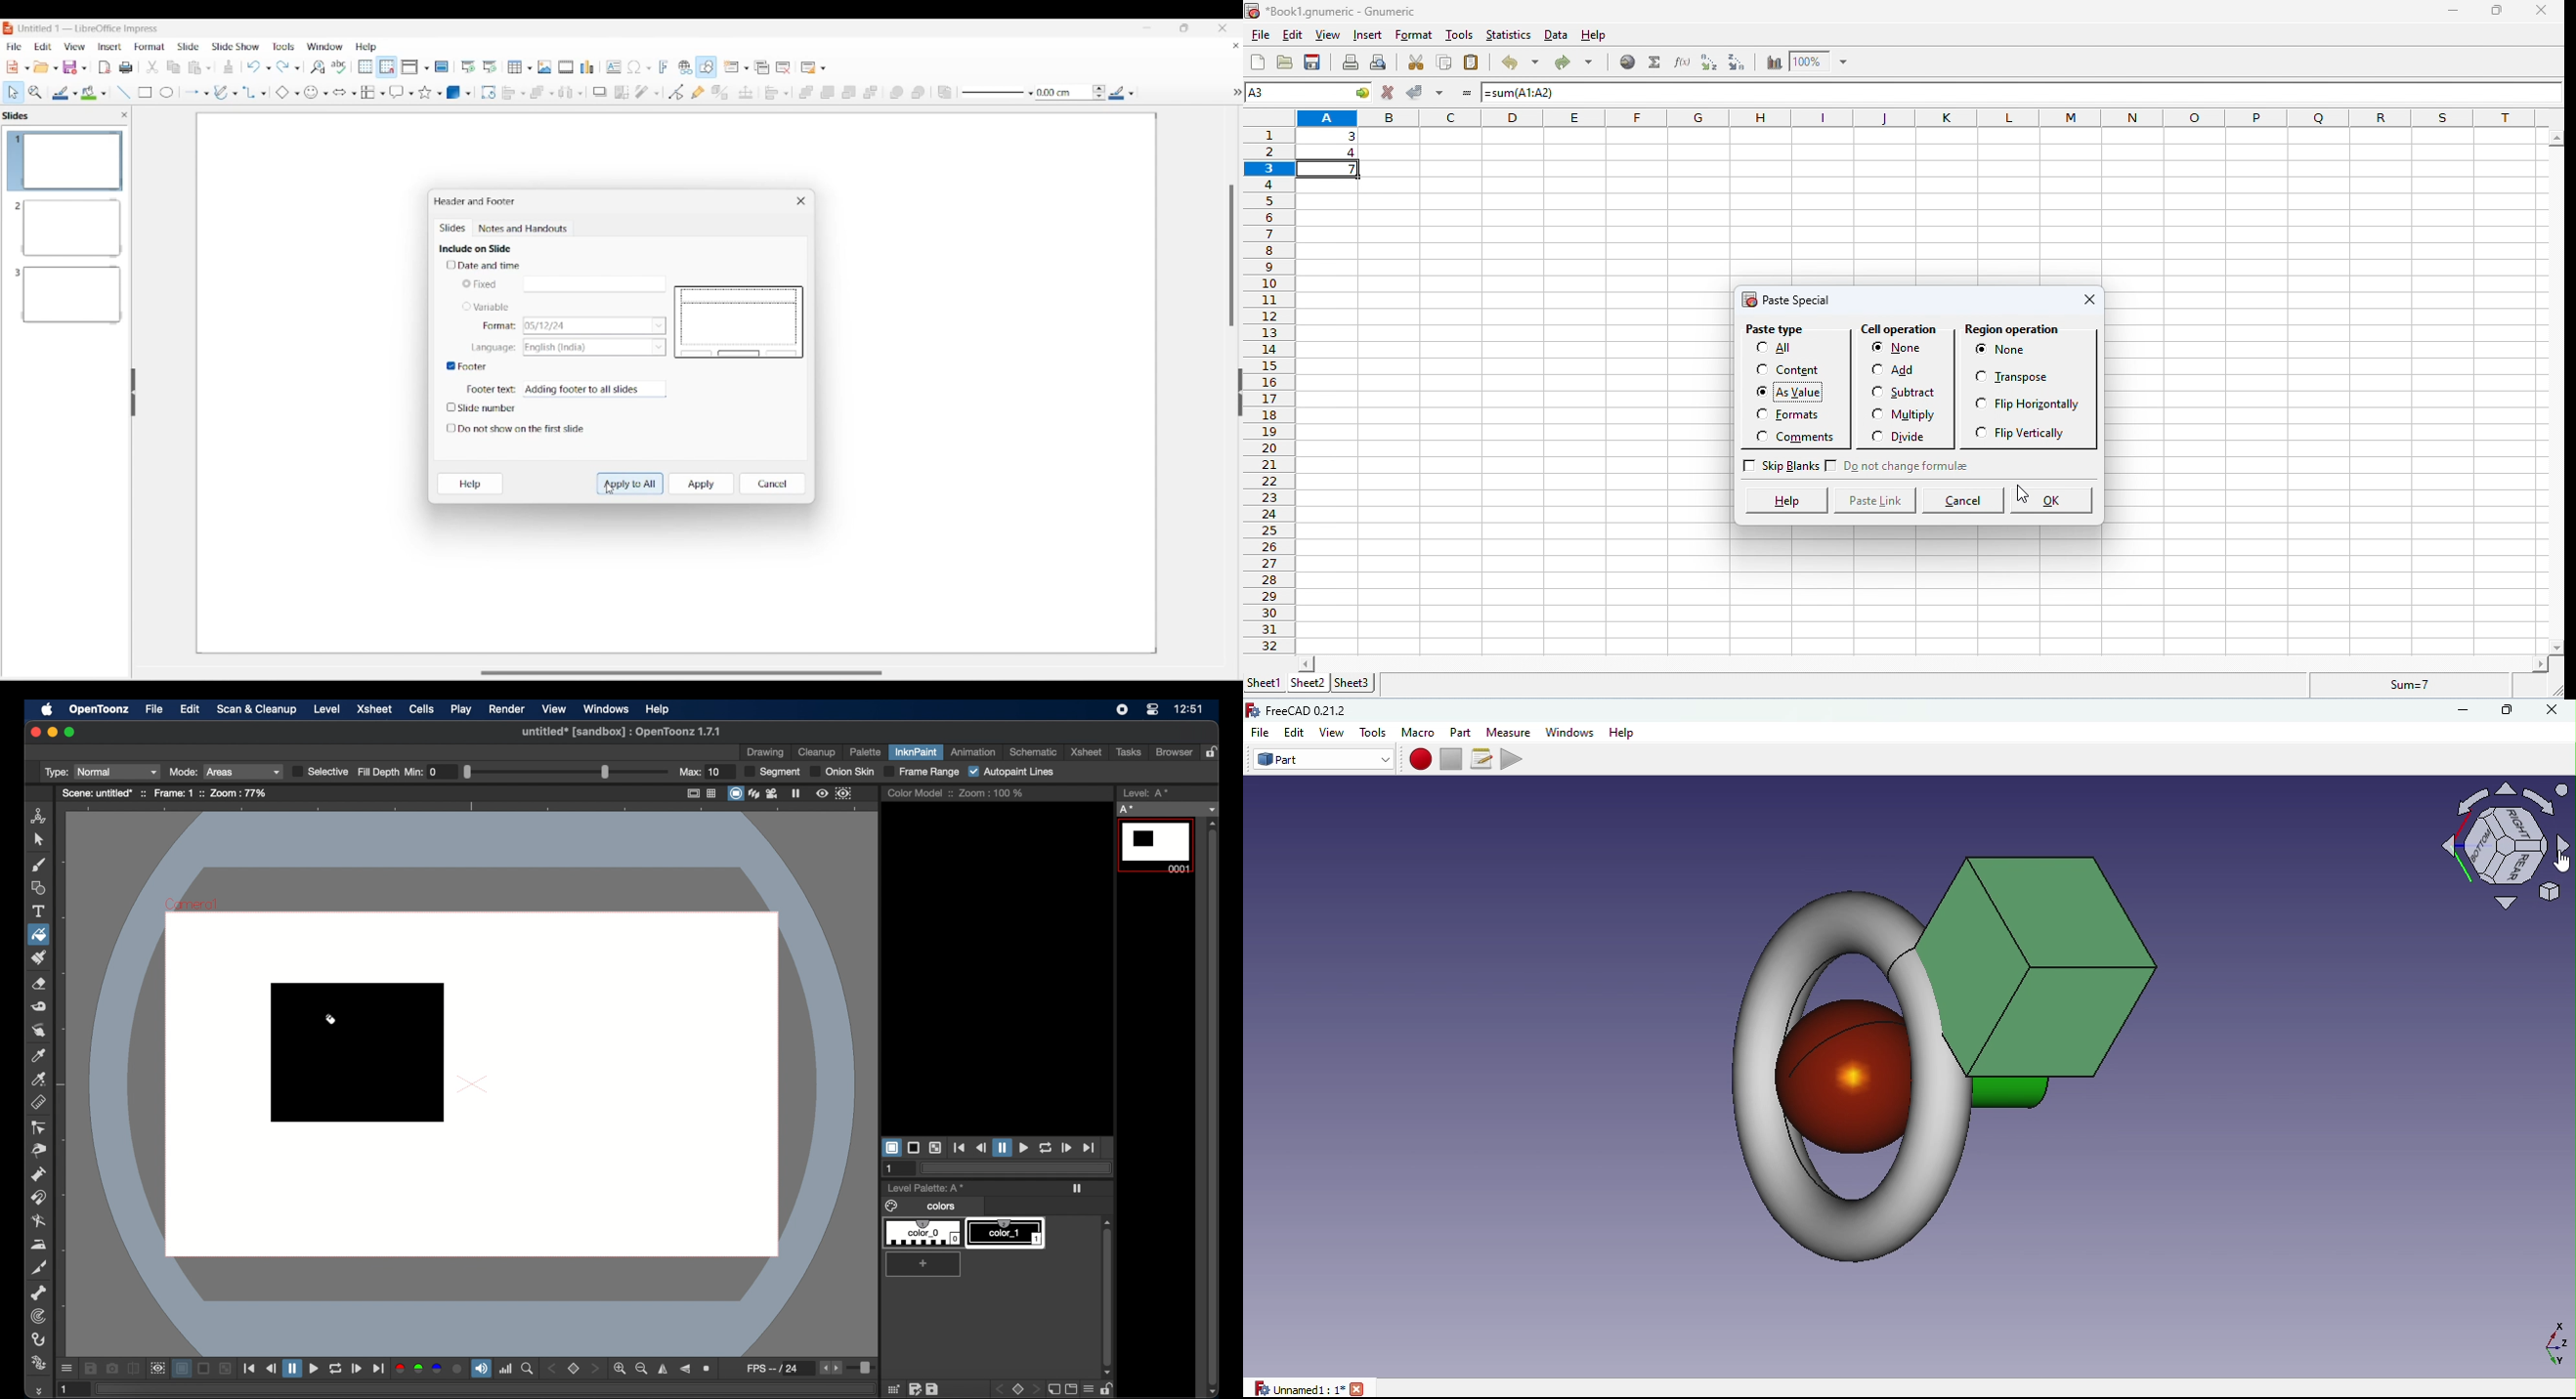  What do you see at coordinates (777, 93) in the screenshot?
I see `Align objects` at bounding box center [777, 93].